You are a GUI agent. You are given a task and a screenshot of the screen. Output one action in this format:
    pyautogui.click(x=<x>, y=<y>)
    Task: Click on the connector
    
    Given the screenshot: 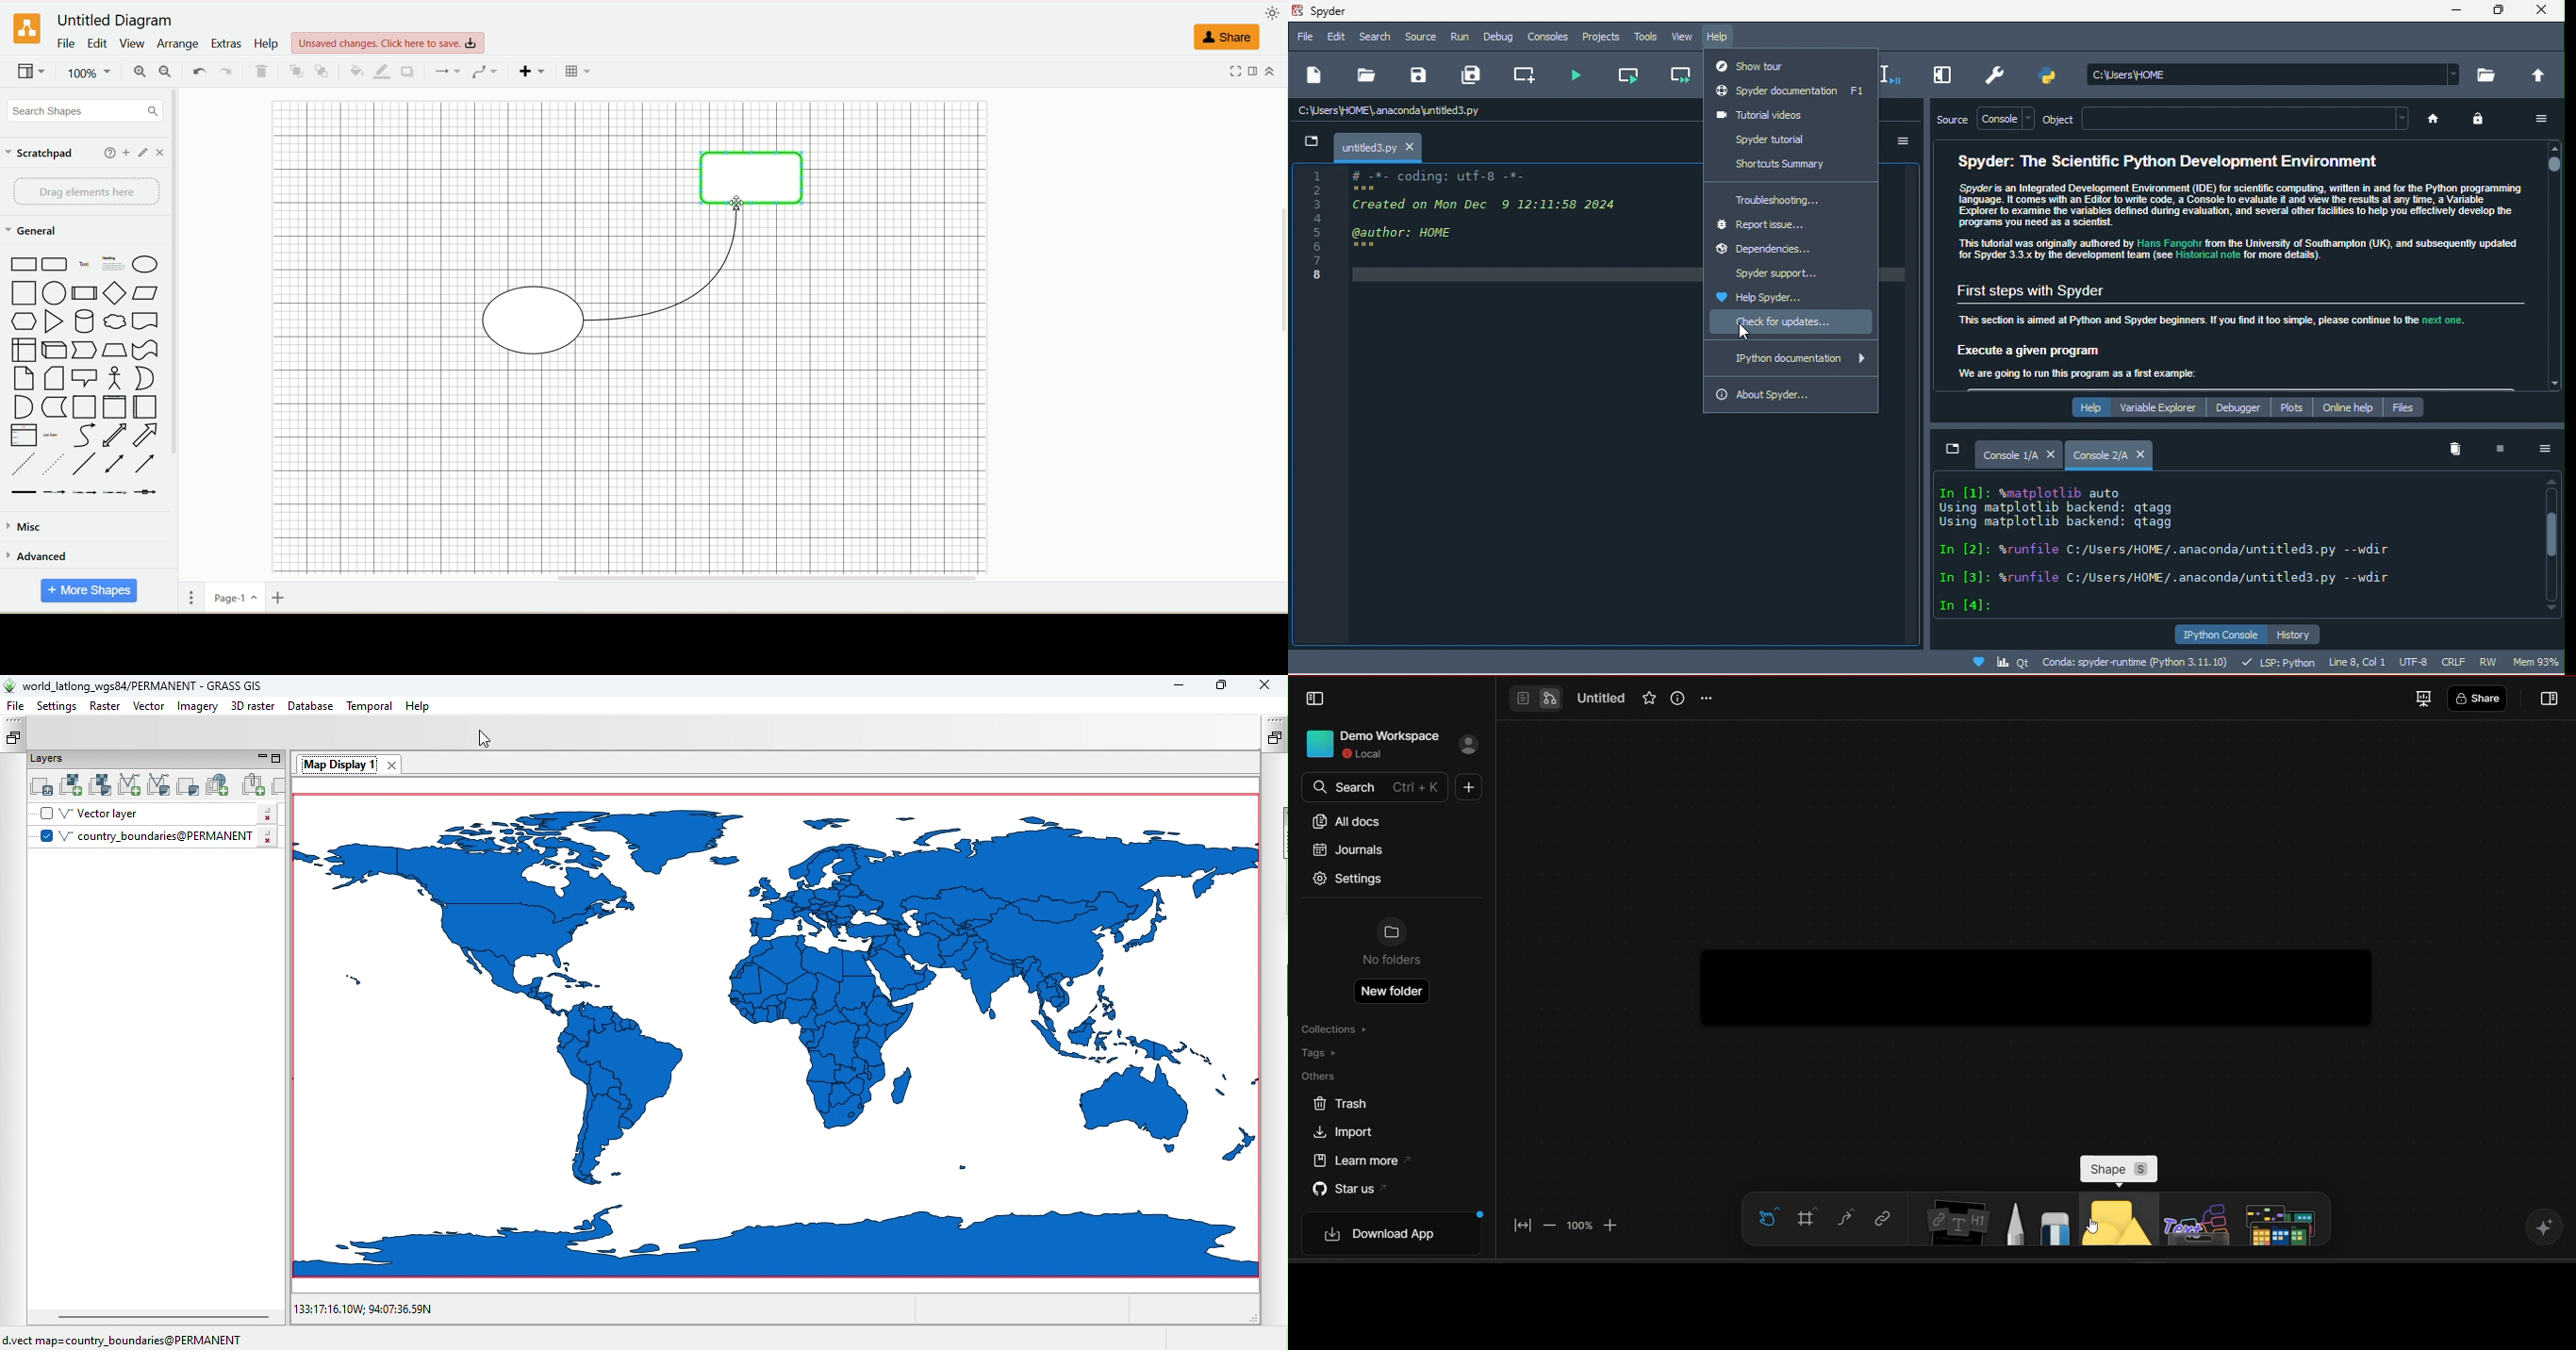 What is the action you would take?
    pyautogui.click(x=669, y=264)
    